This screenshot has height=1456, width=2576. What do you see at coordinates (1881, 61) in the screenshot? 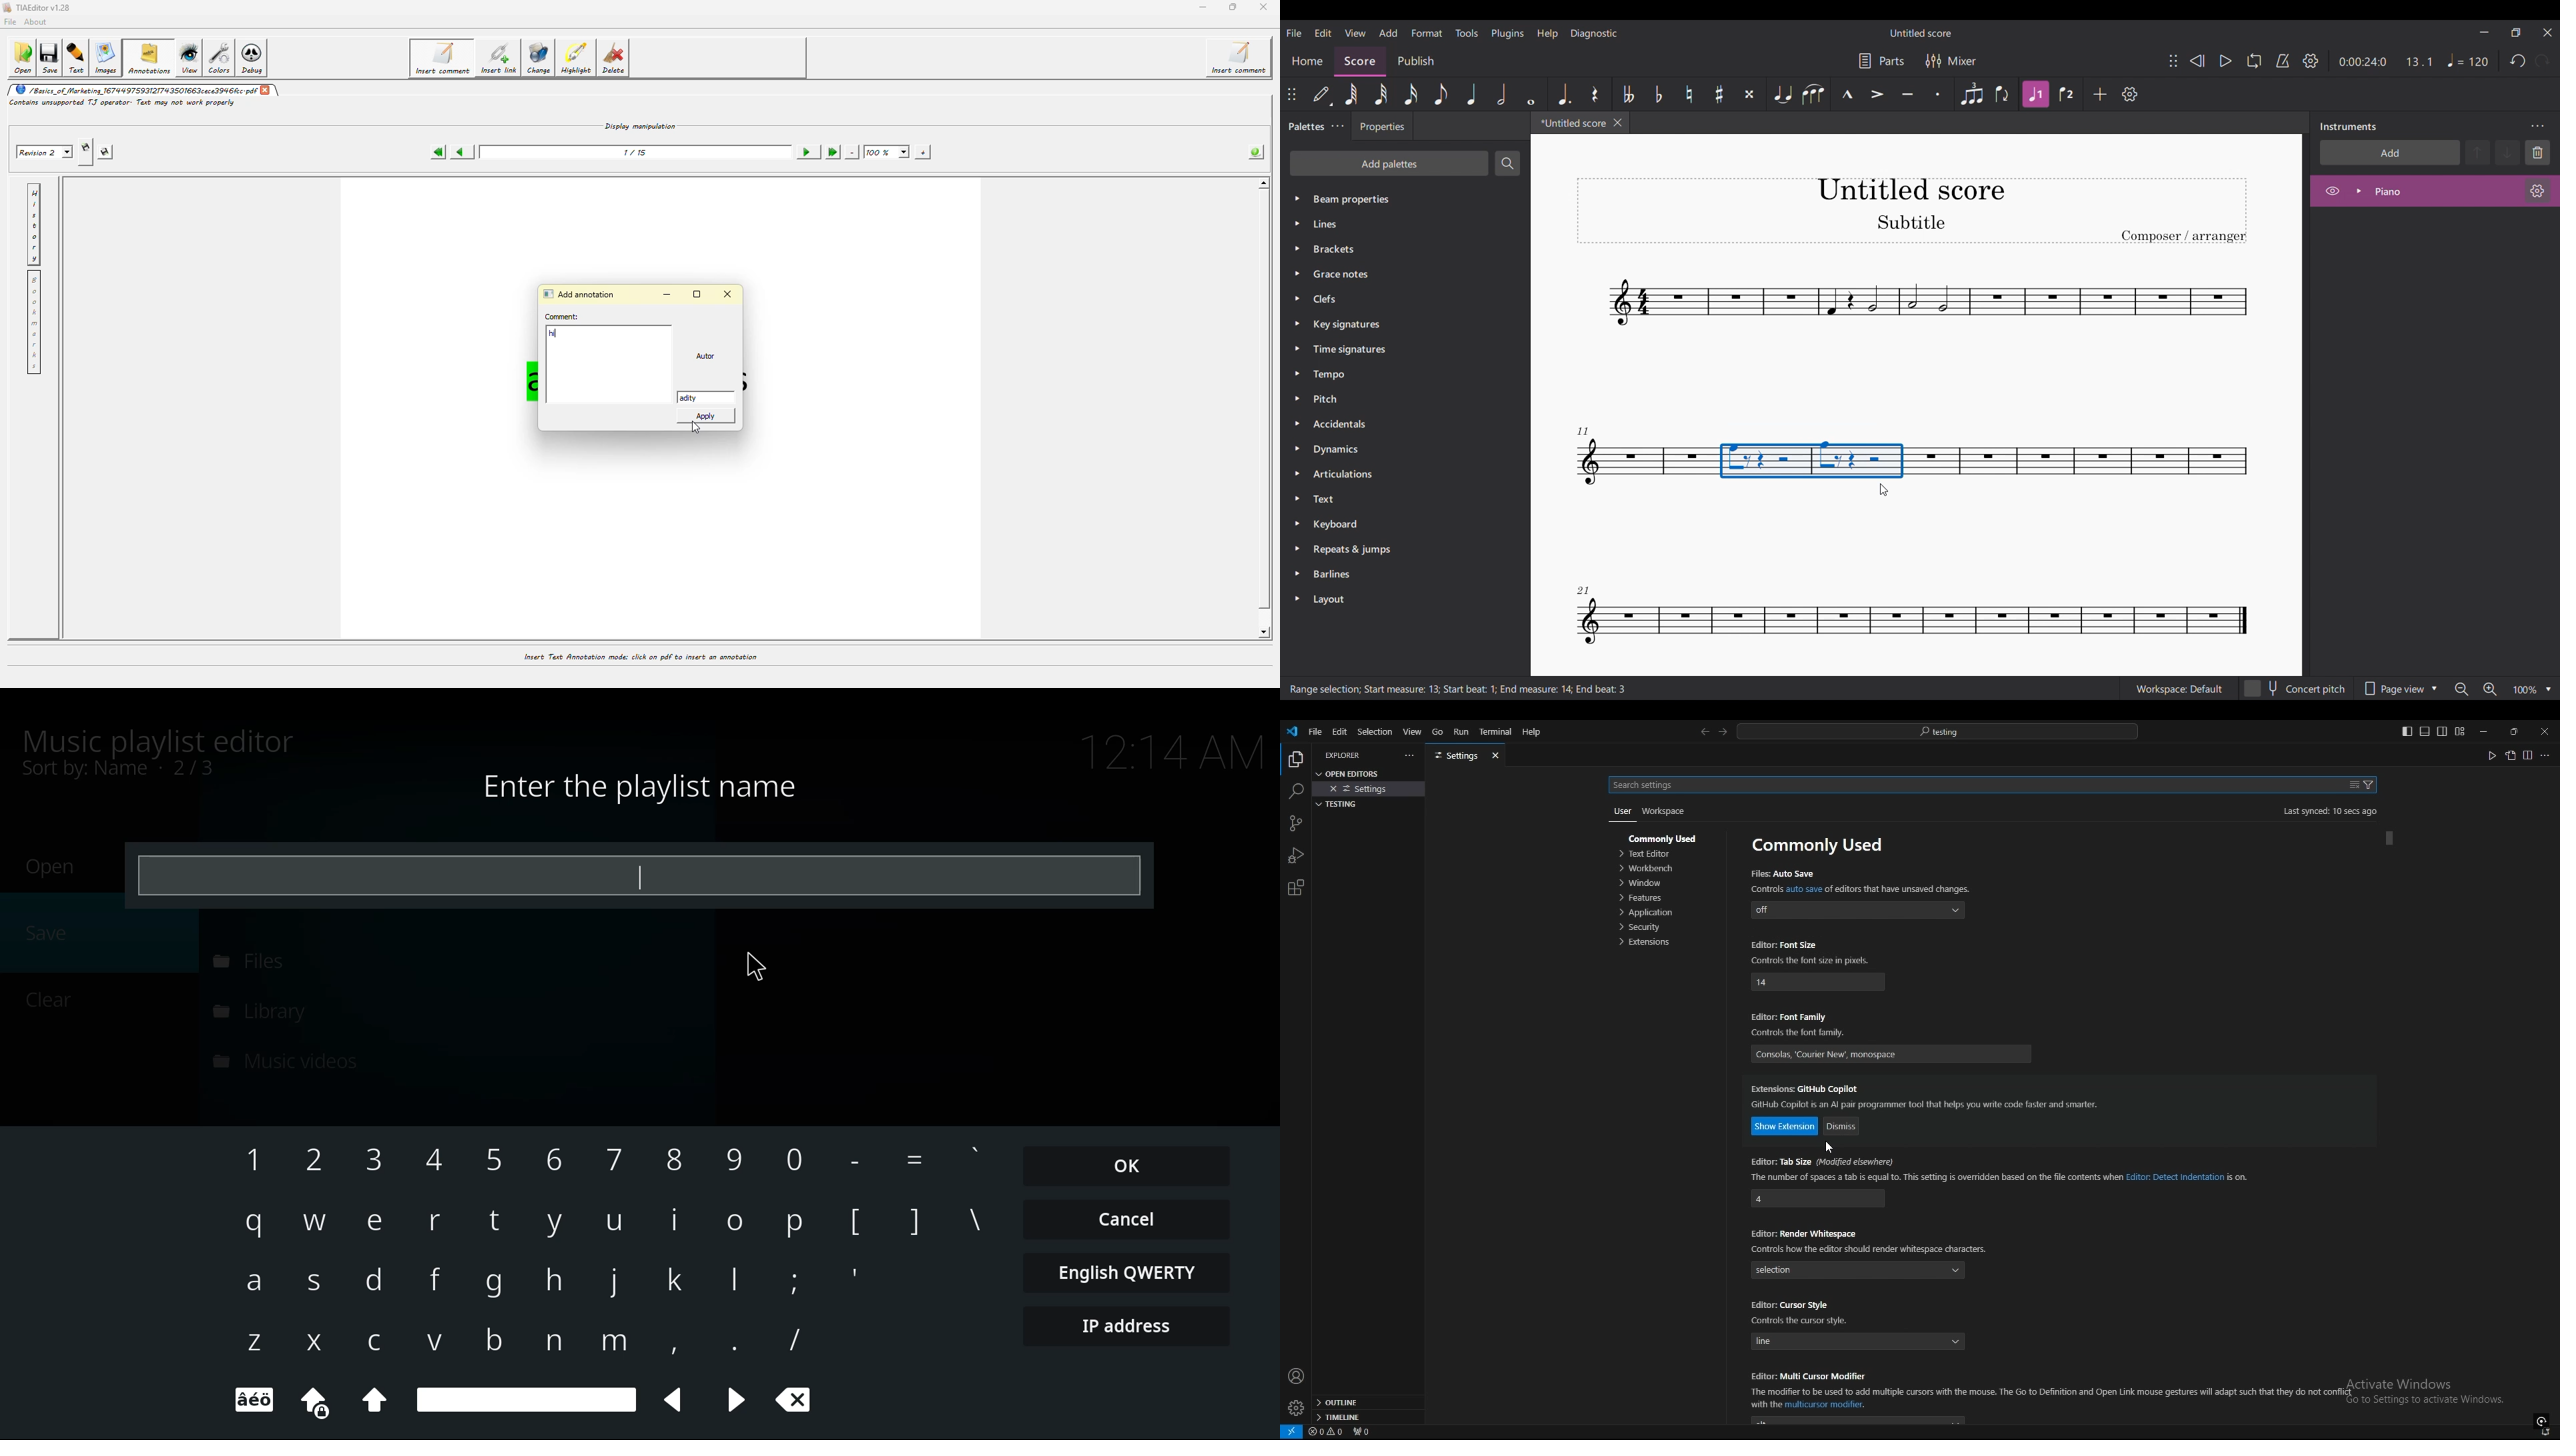
I see `Manage parts` at bounding box center [1881, 61].